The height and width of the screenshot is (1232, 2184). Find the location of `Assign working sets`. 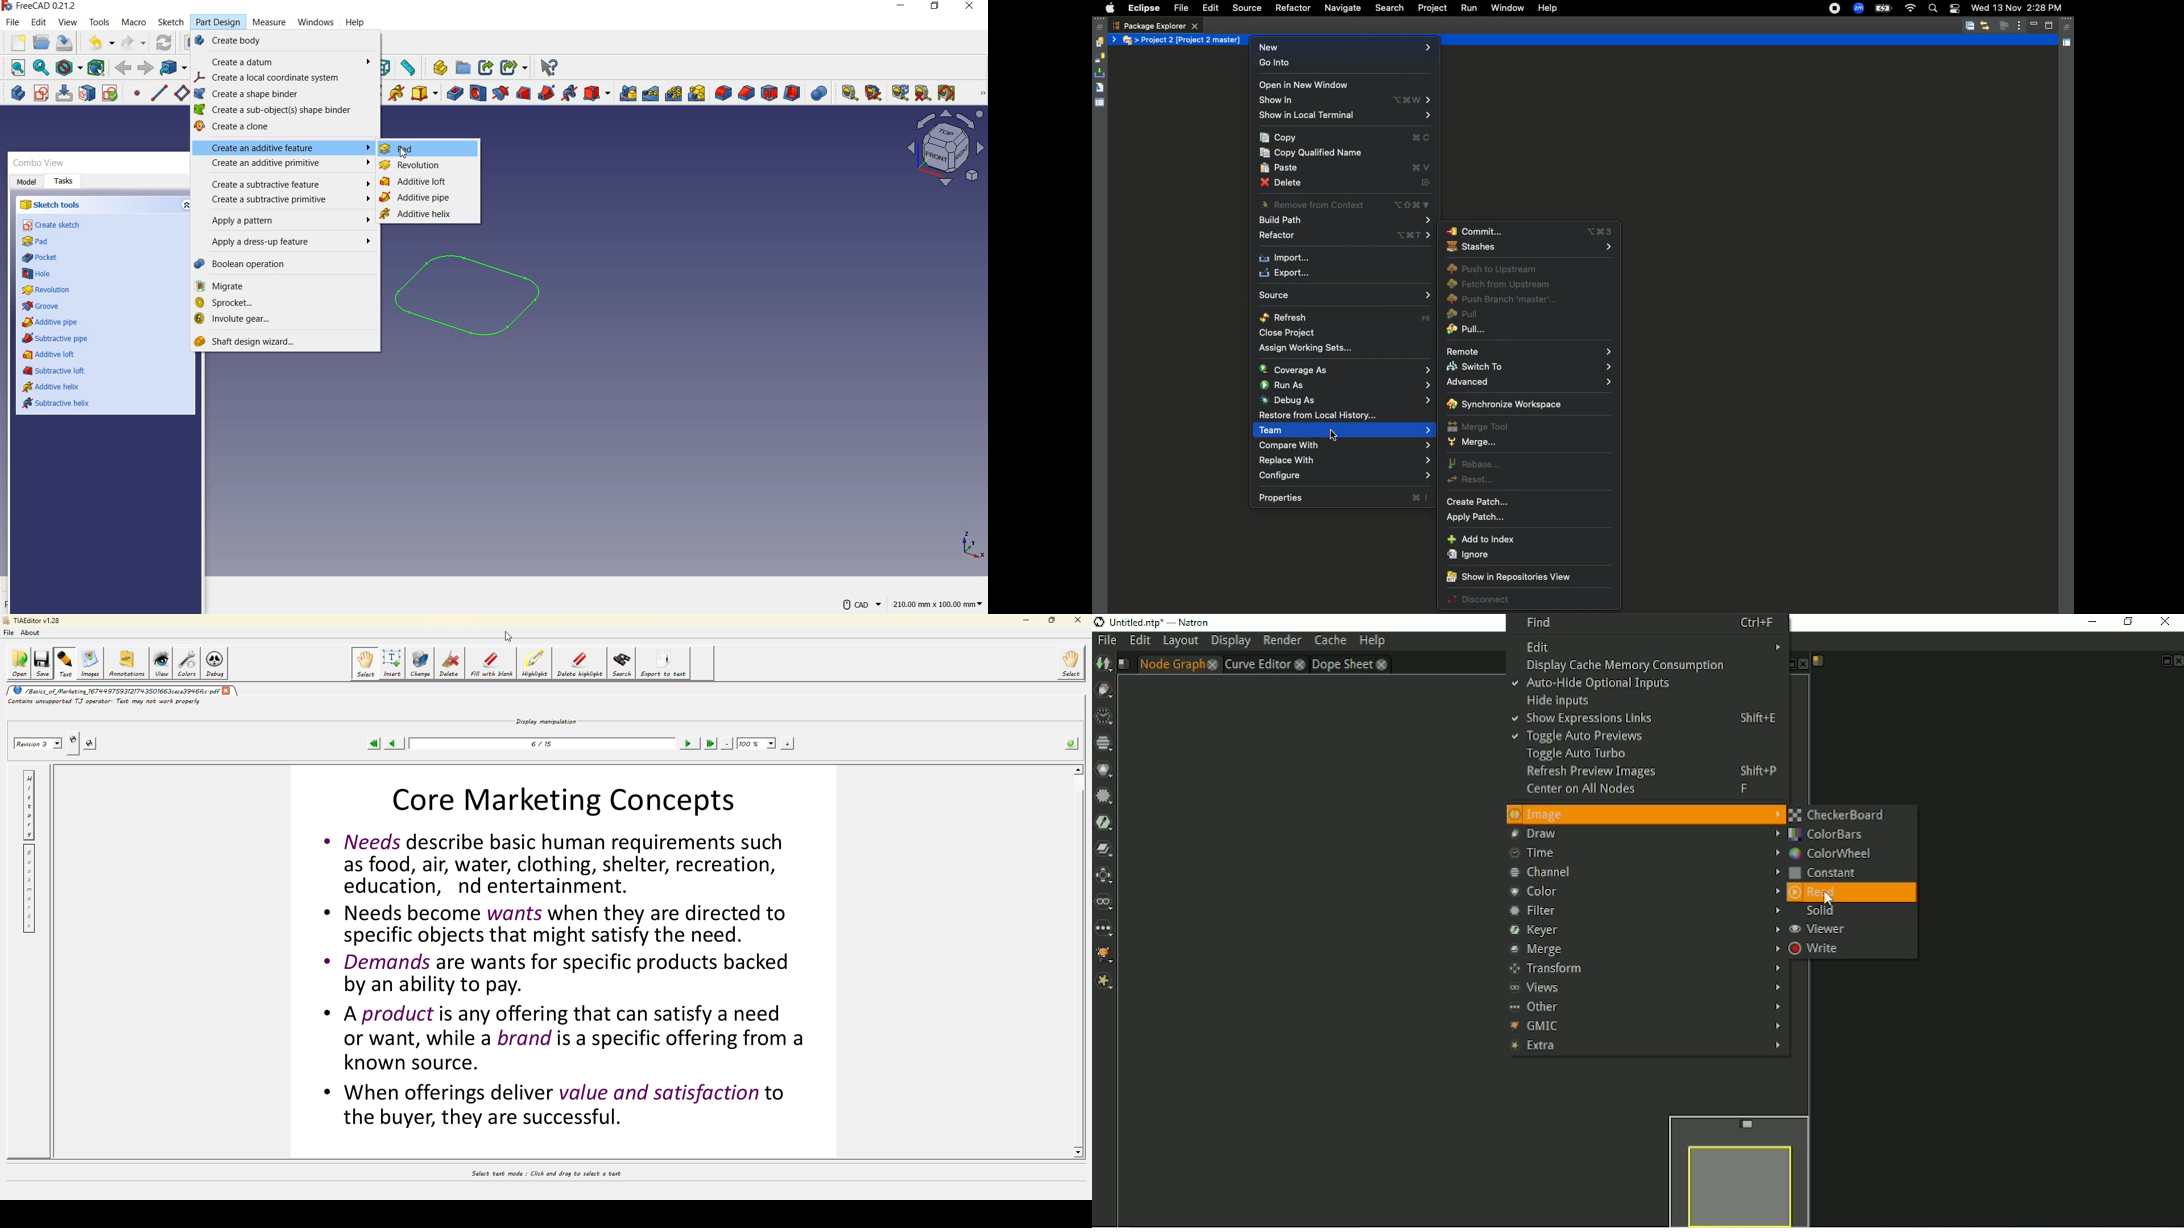

Assign working sets is located at coordinates (1310, 349).